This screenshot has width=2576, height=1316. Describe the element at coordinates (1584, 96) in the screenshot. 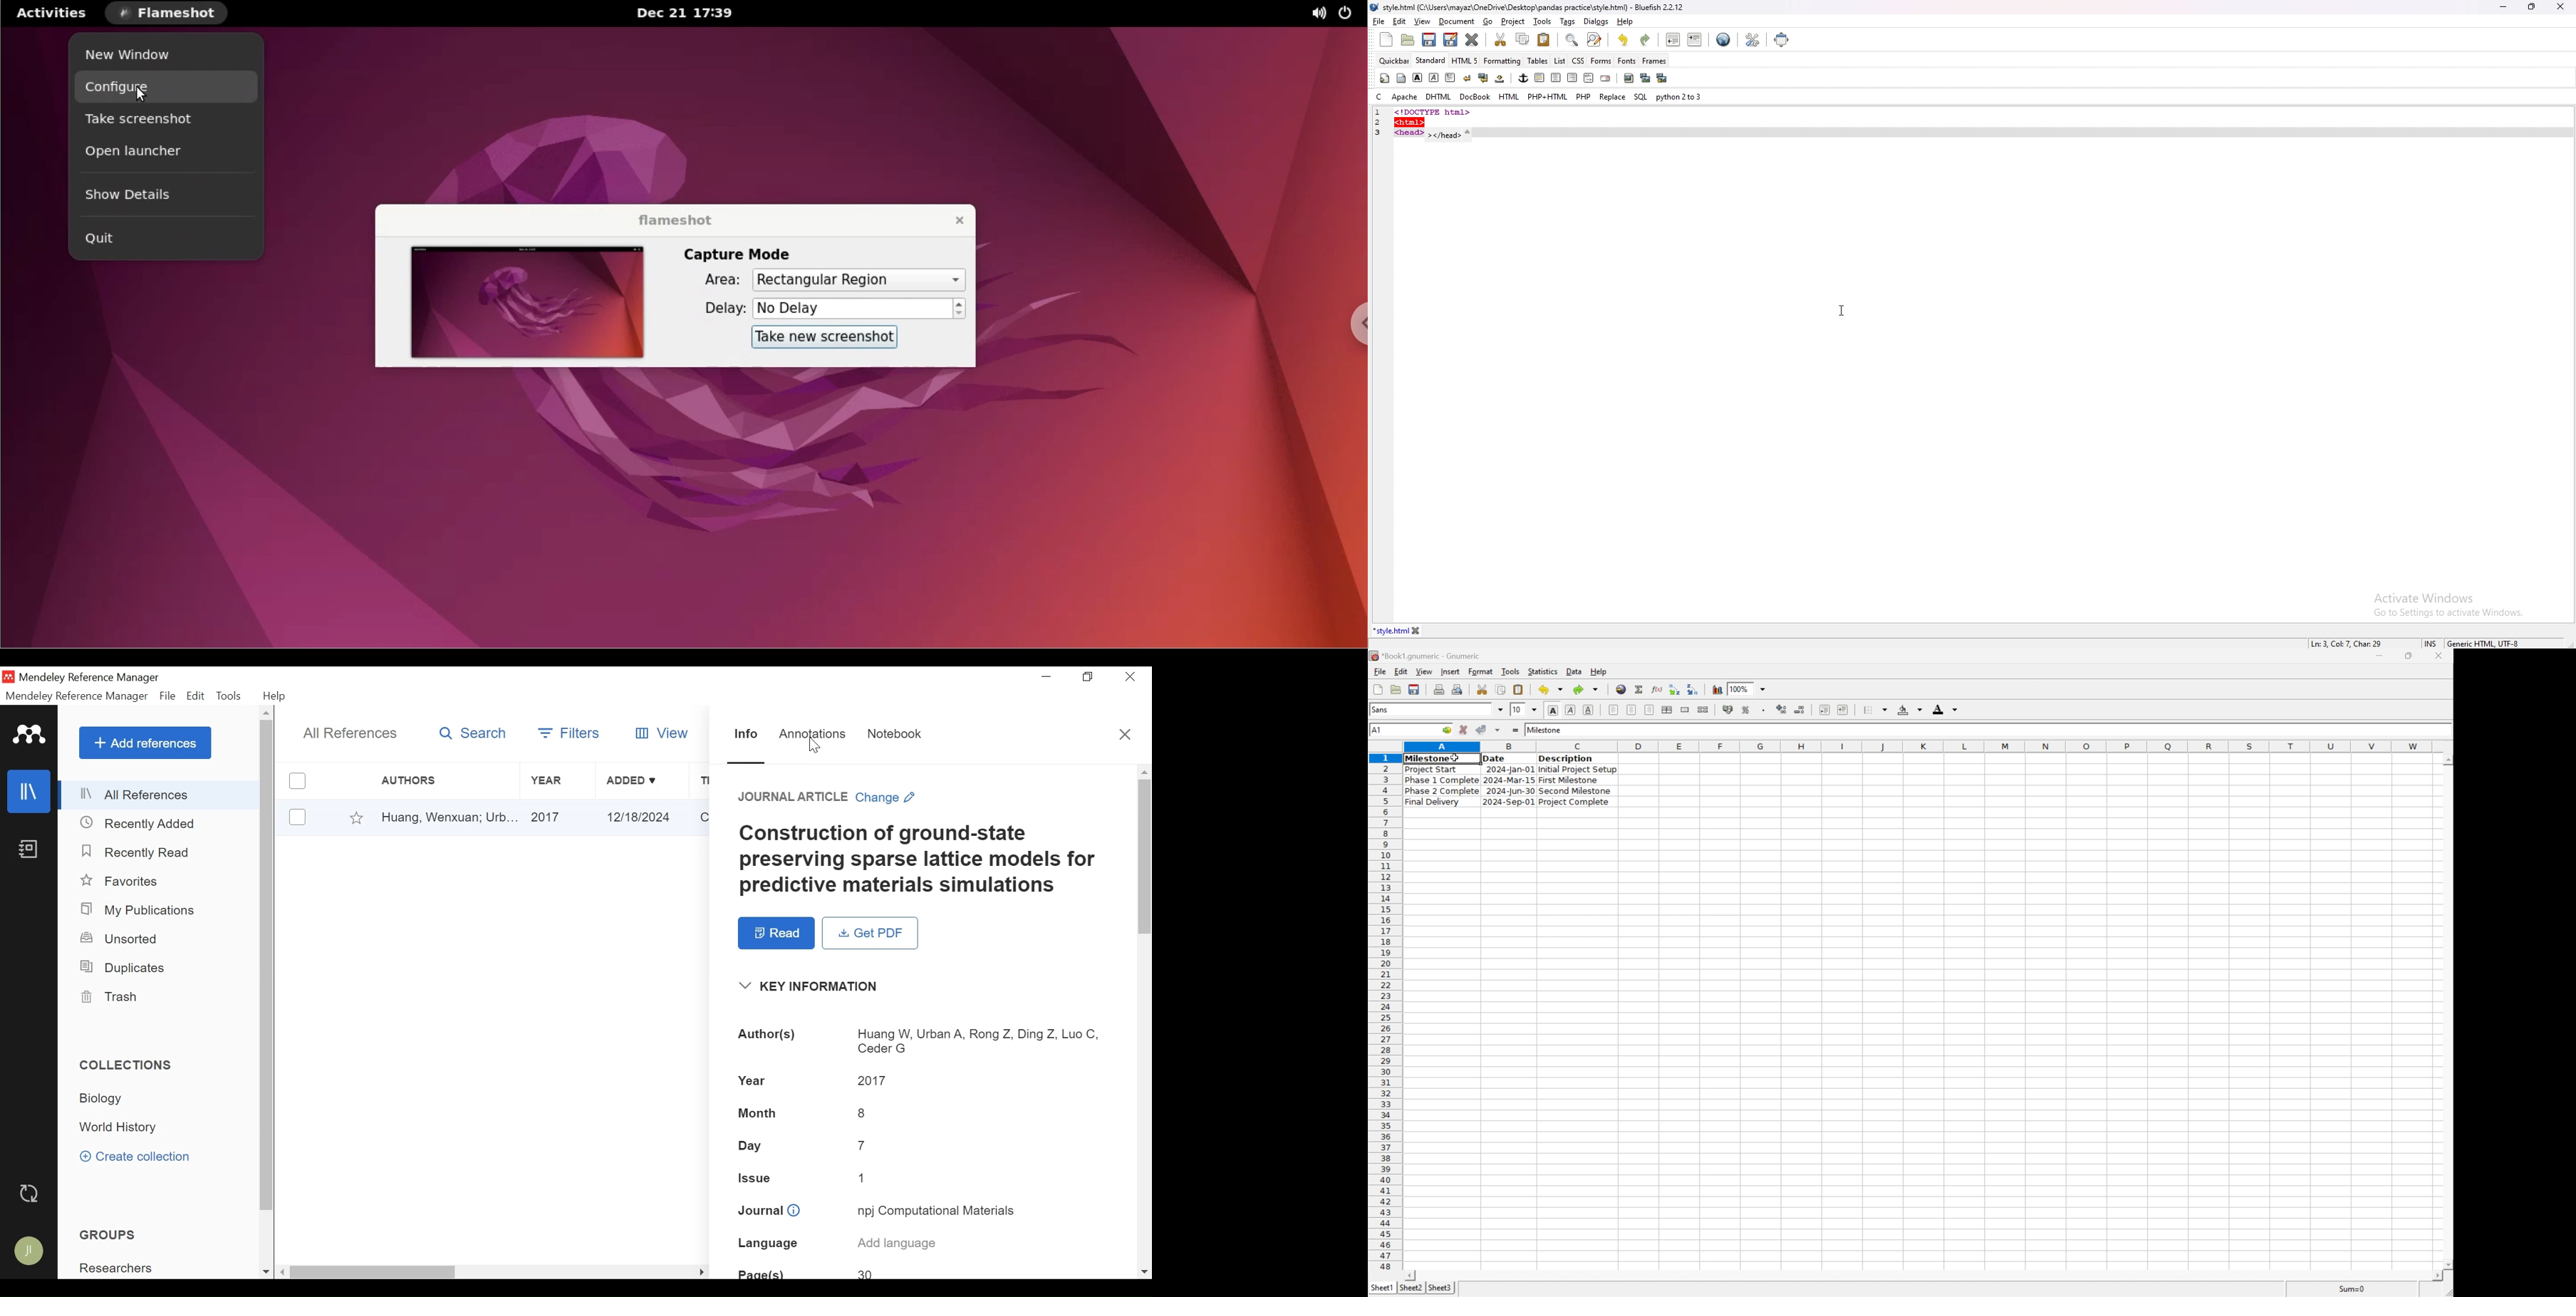

I see `php` at that location.